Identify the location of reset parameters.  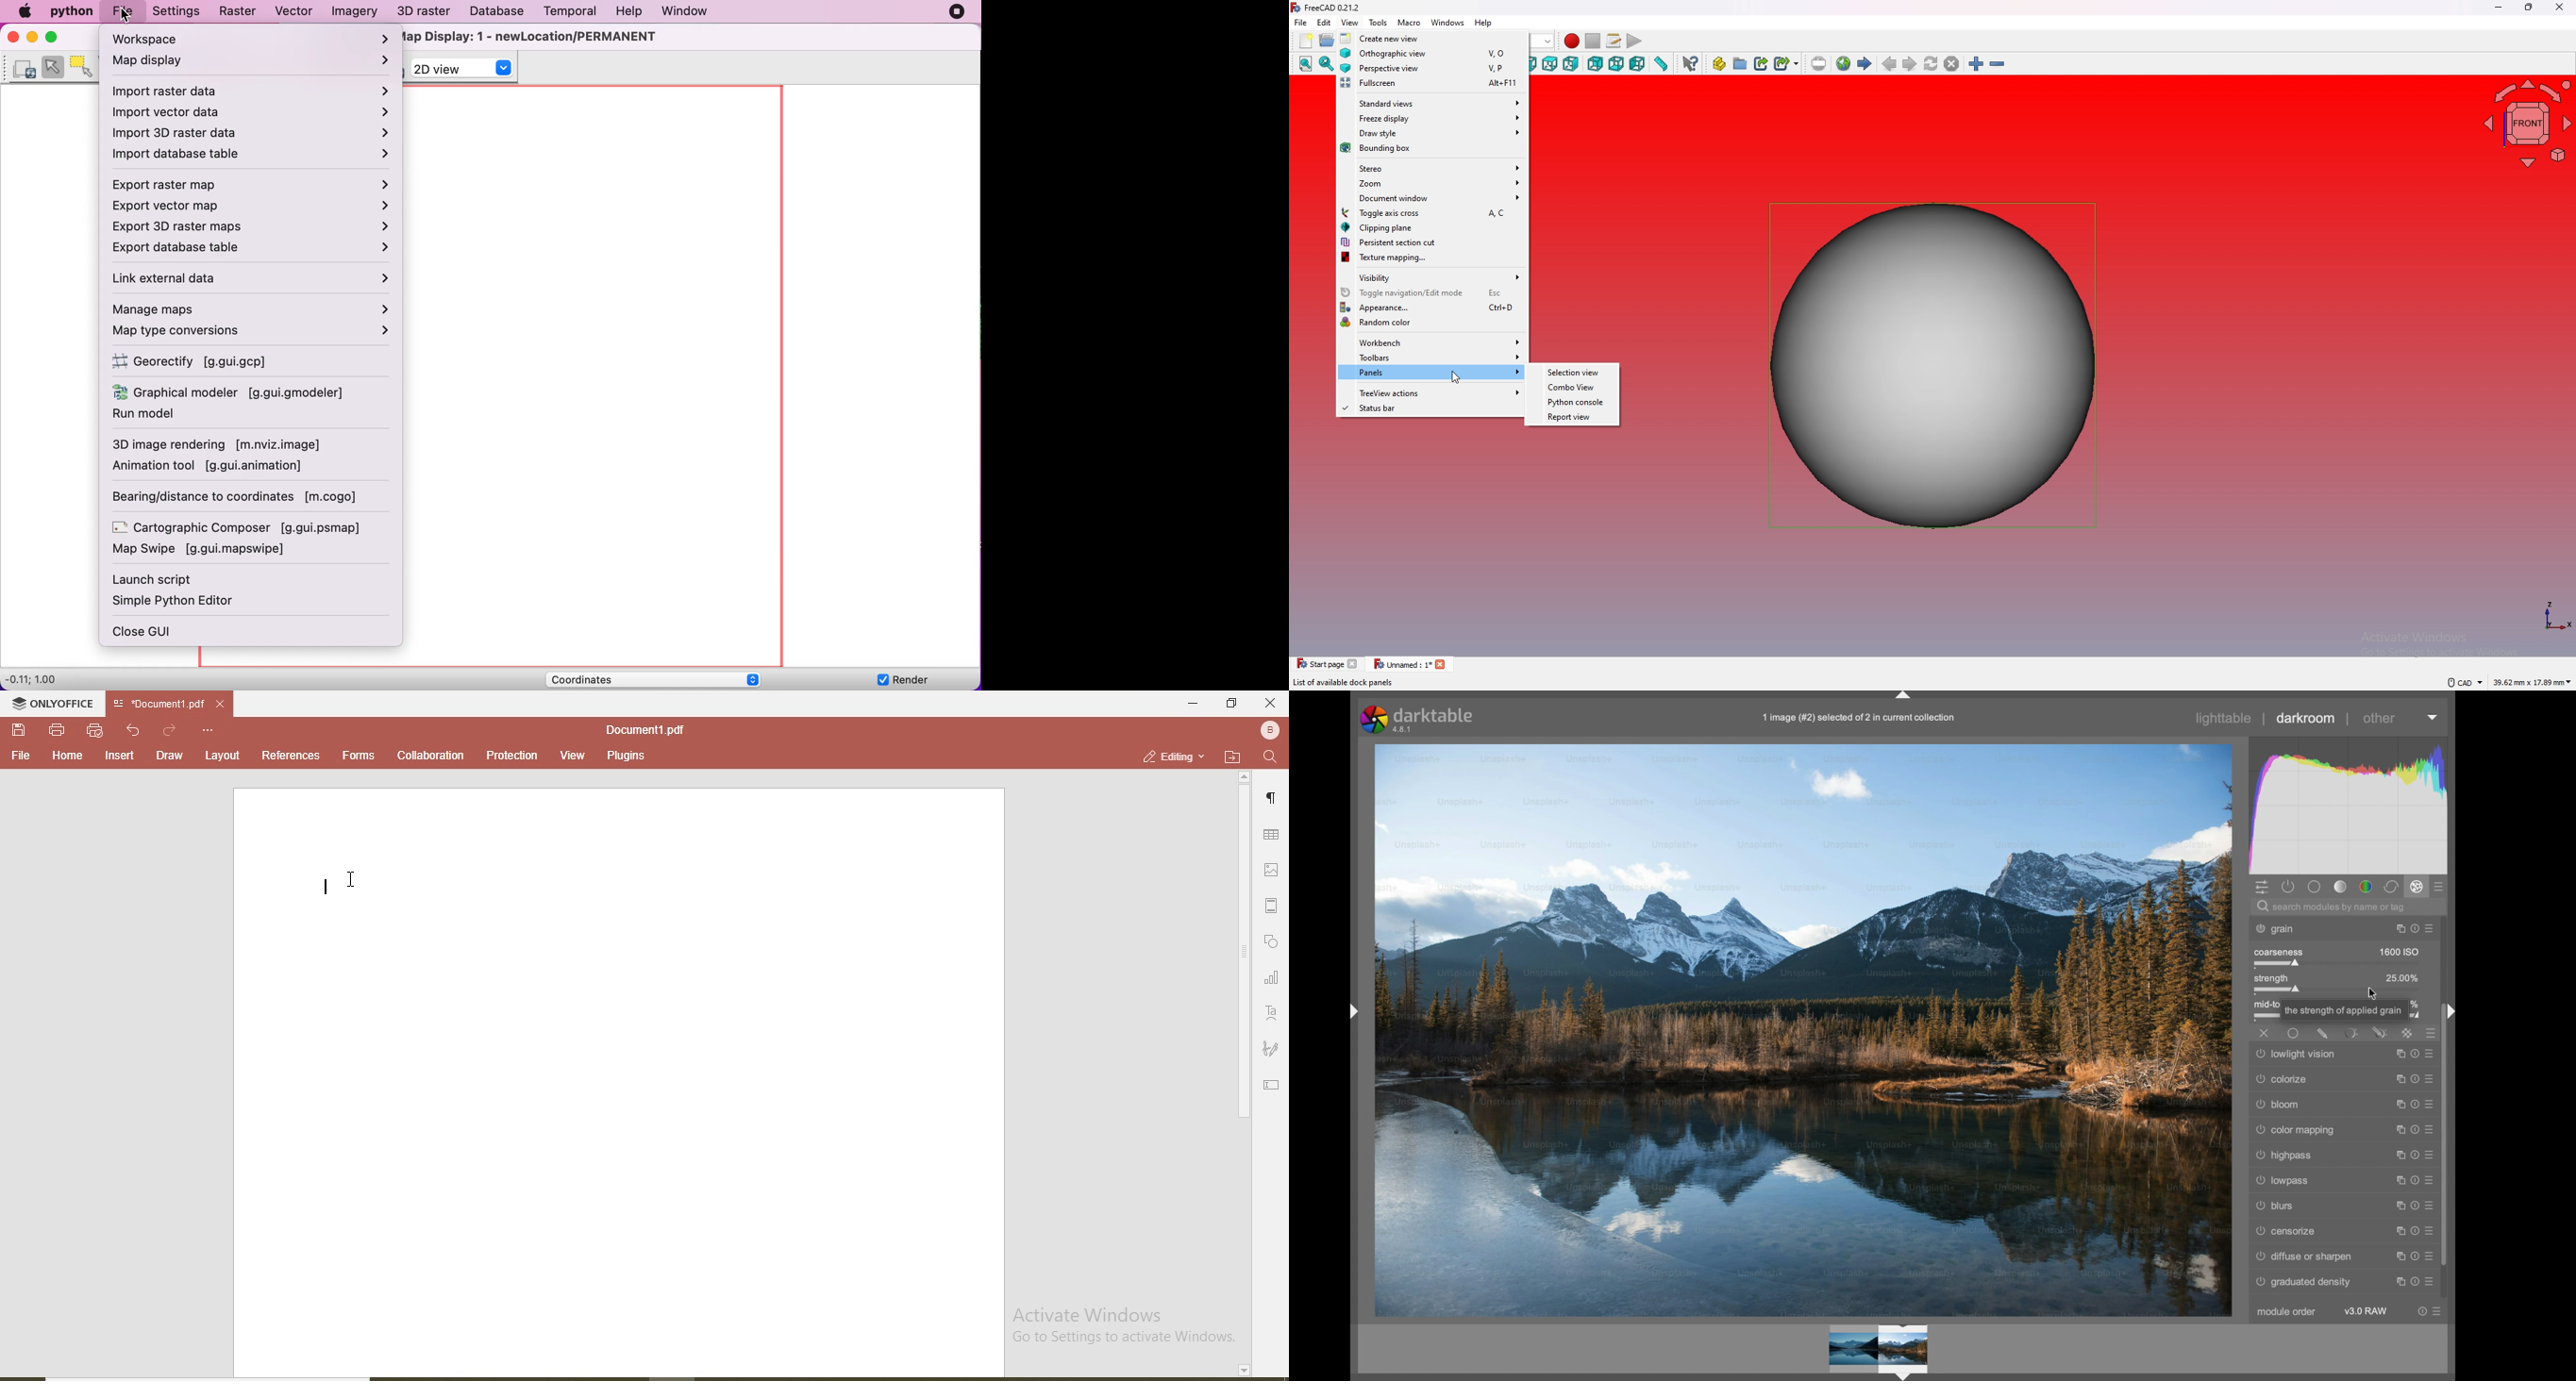
(2416, 1231).